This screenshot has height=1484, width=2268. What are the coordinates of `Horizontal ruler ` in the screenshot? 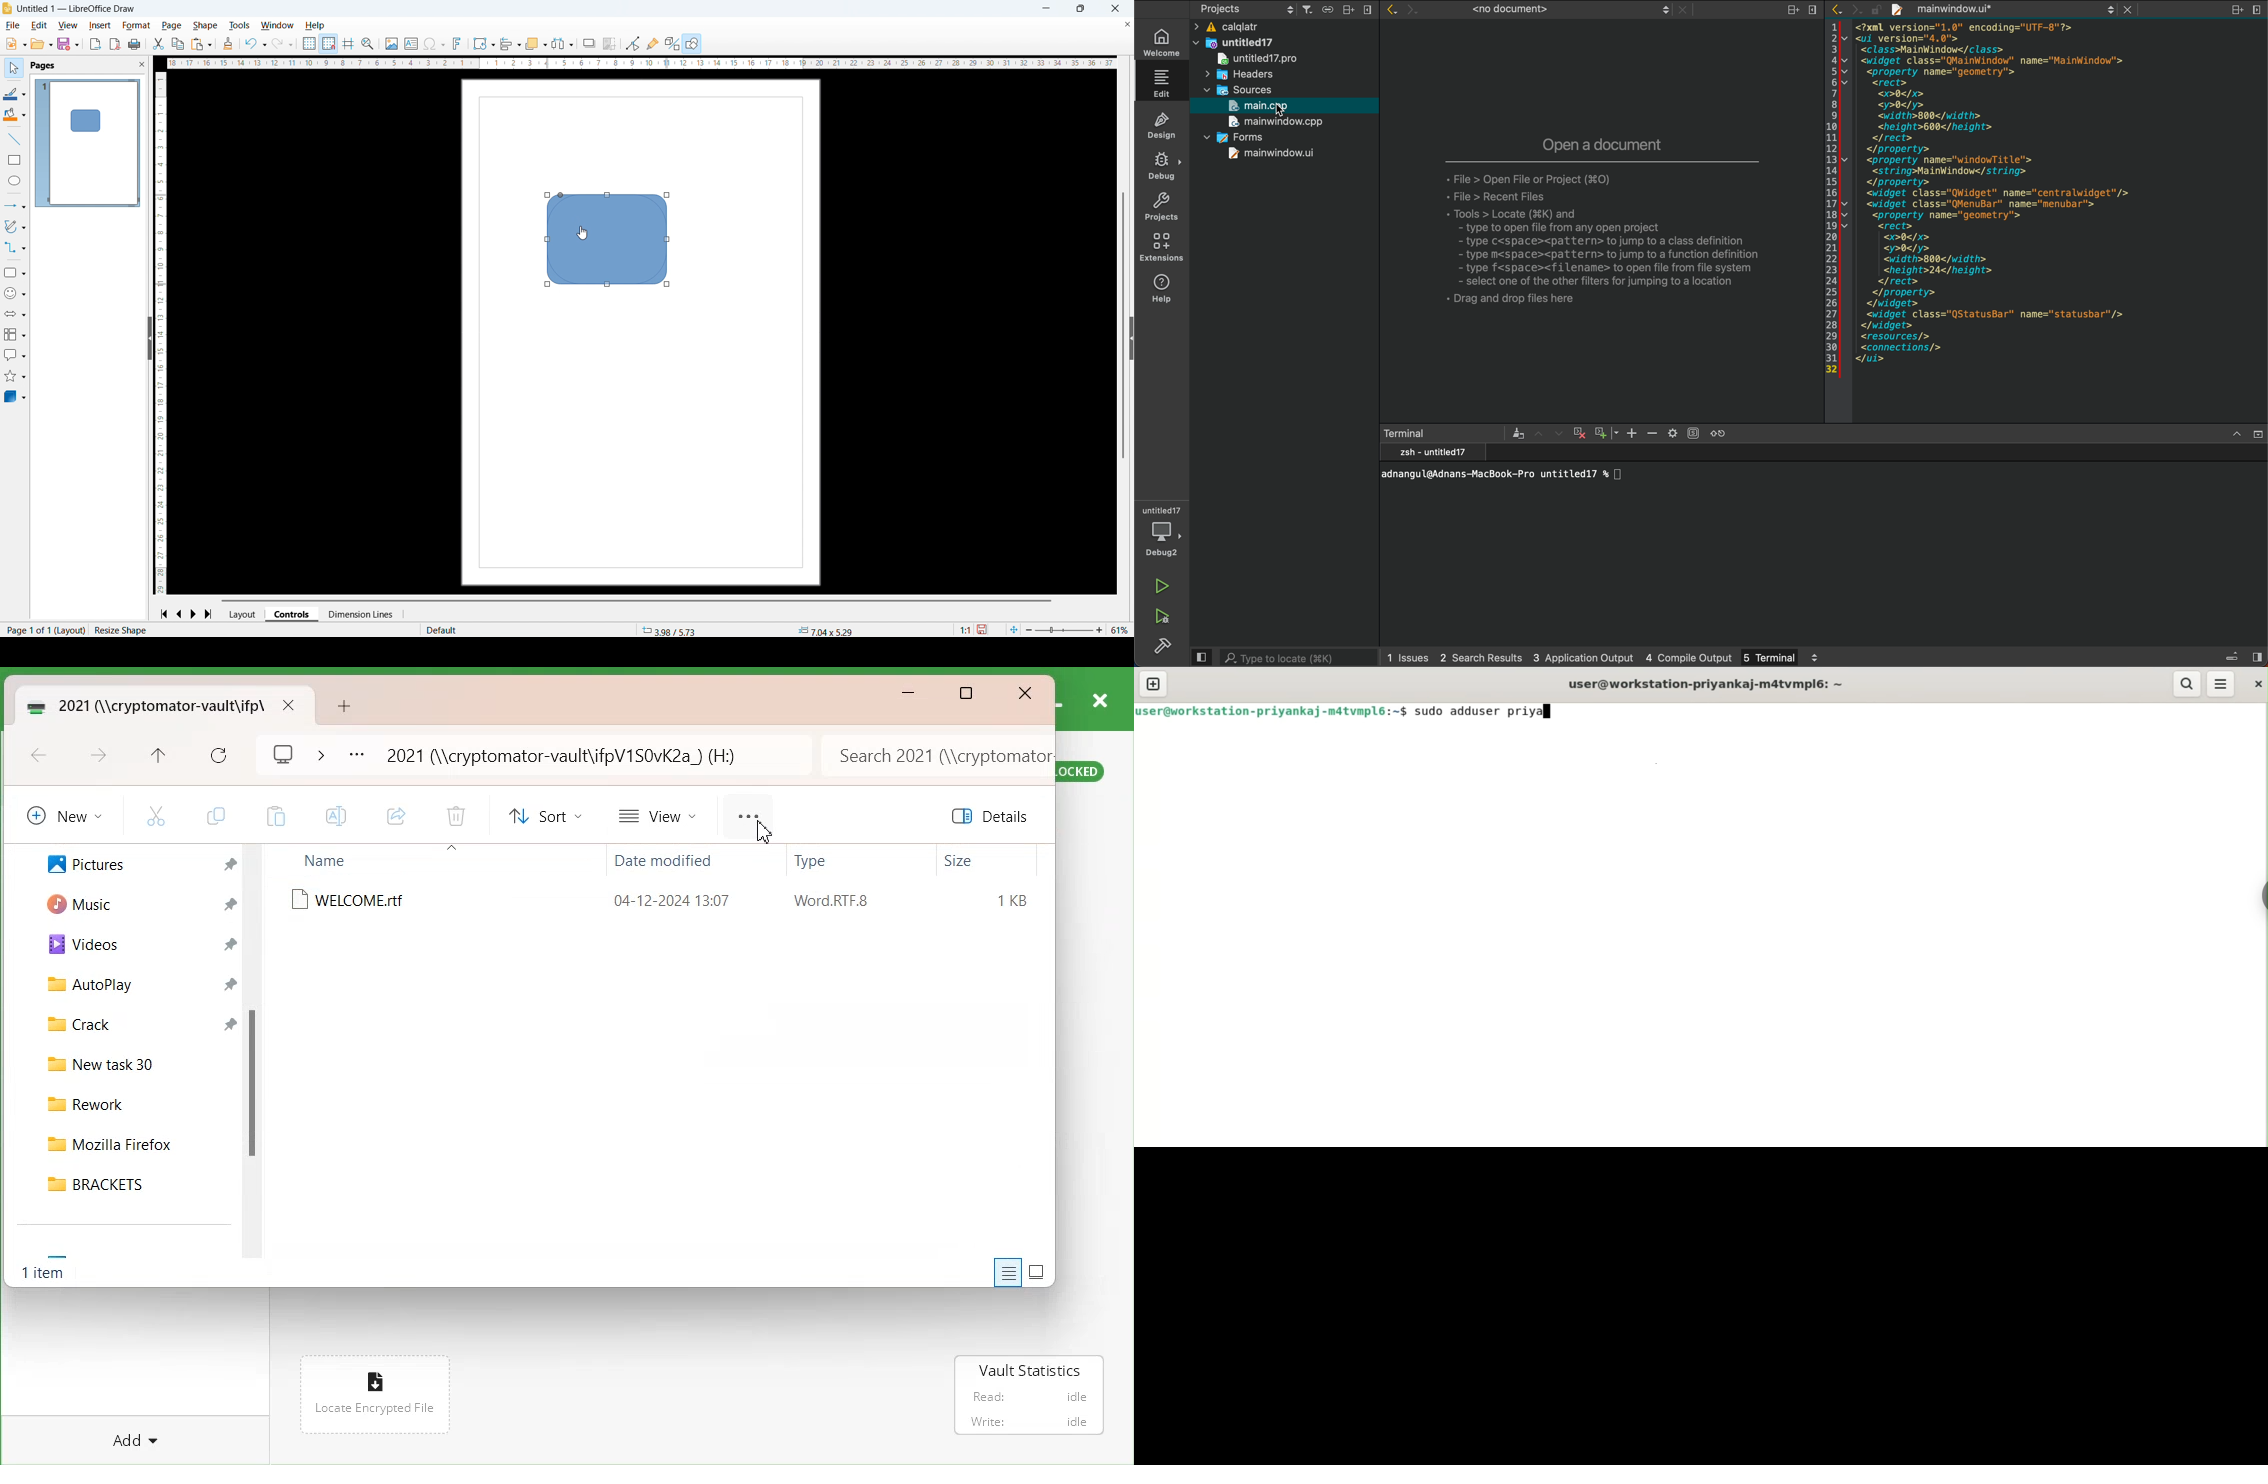 It's located at (638, 63).